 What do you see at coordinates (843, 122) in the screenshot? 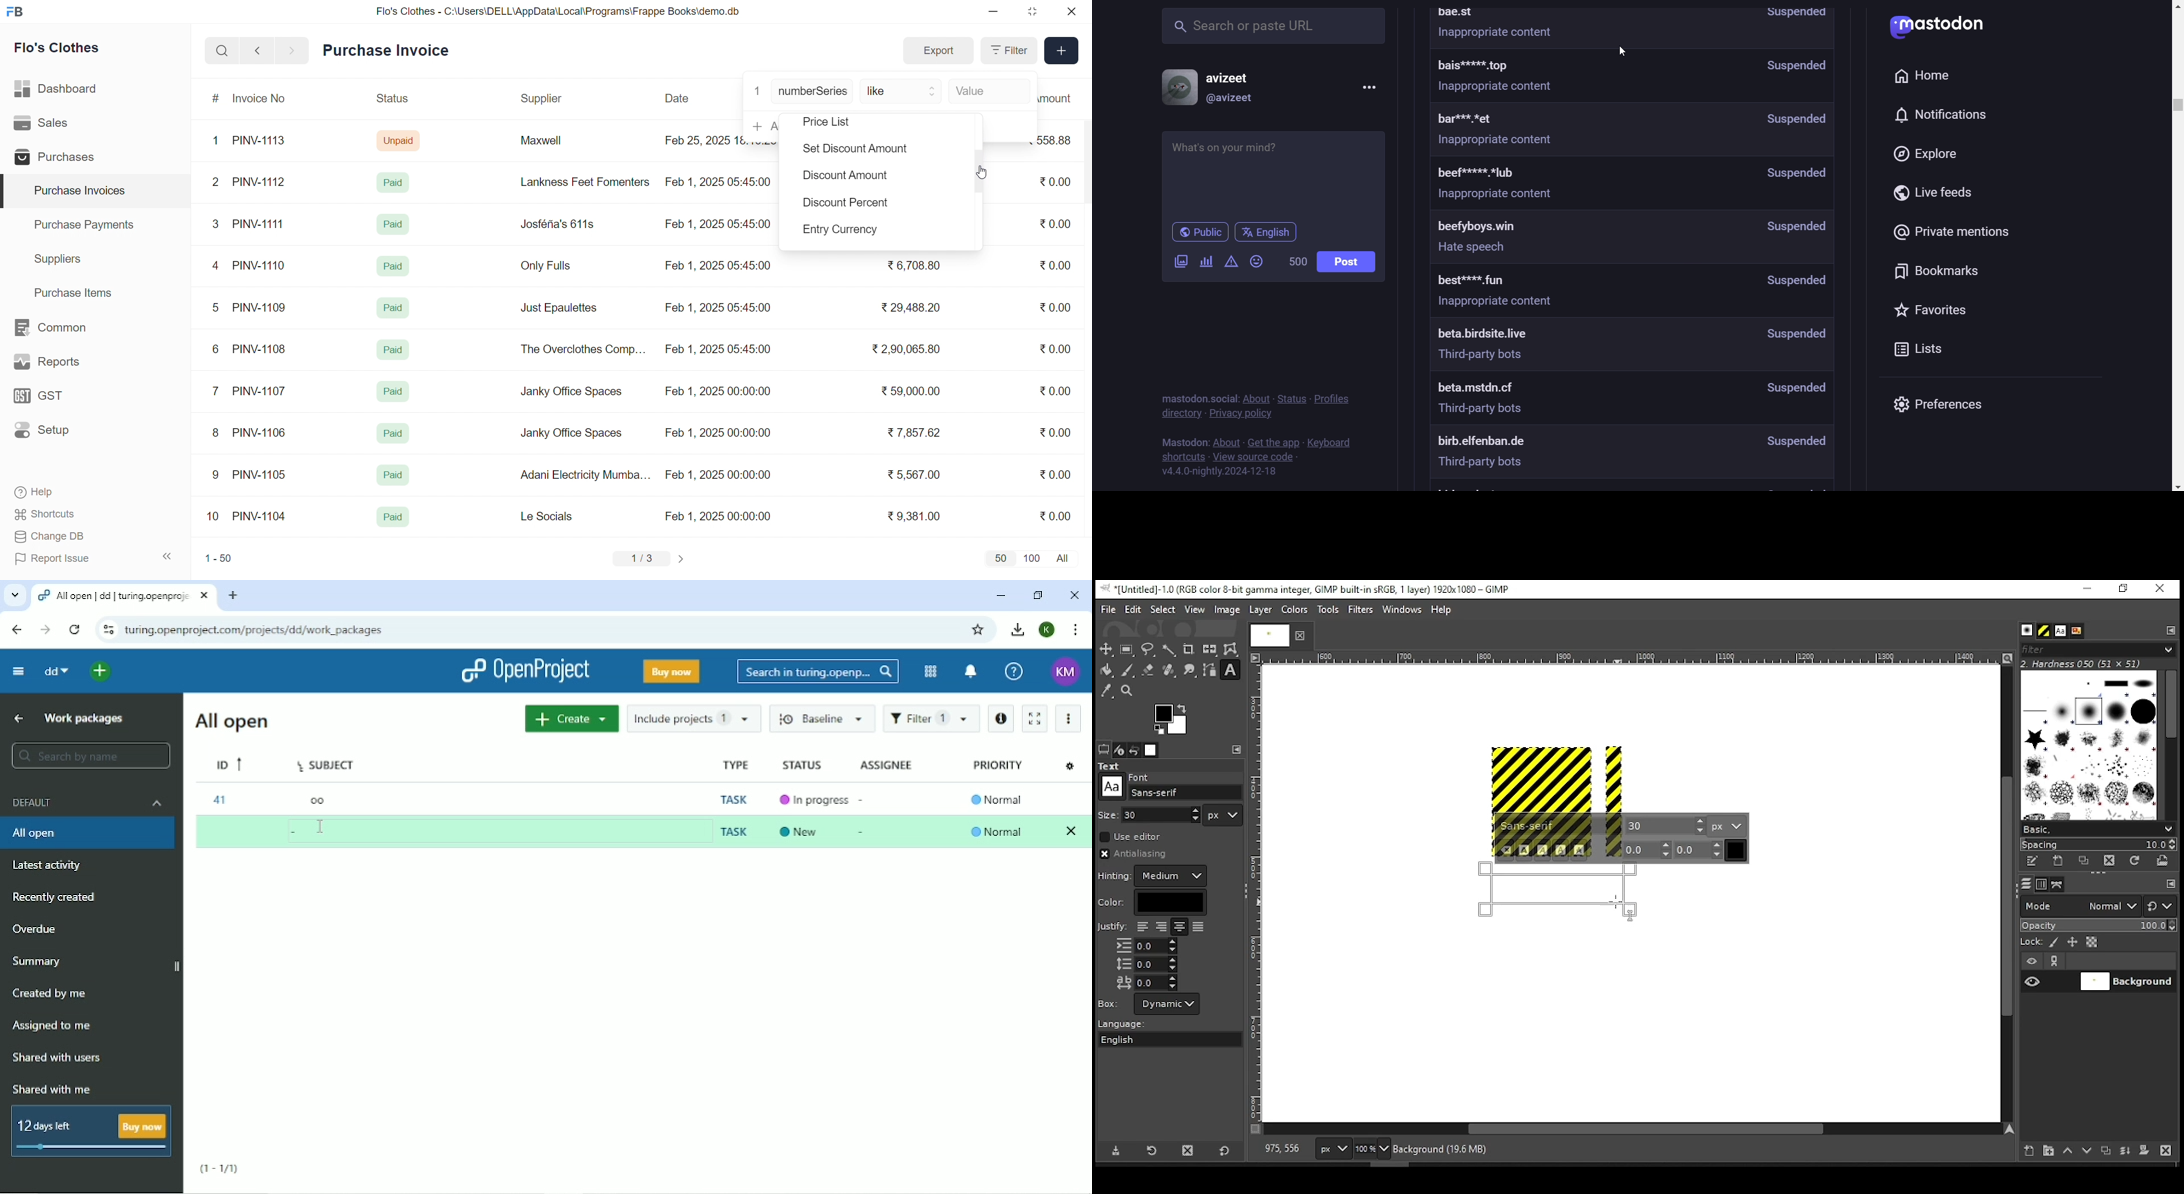
I see `Price list` at bounding box center [843, 122].